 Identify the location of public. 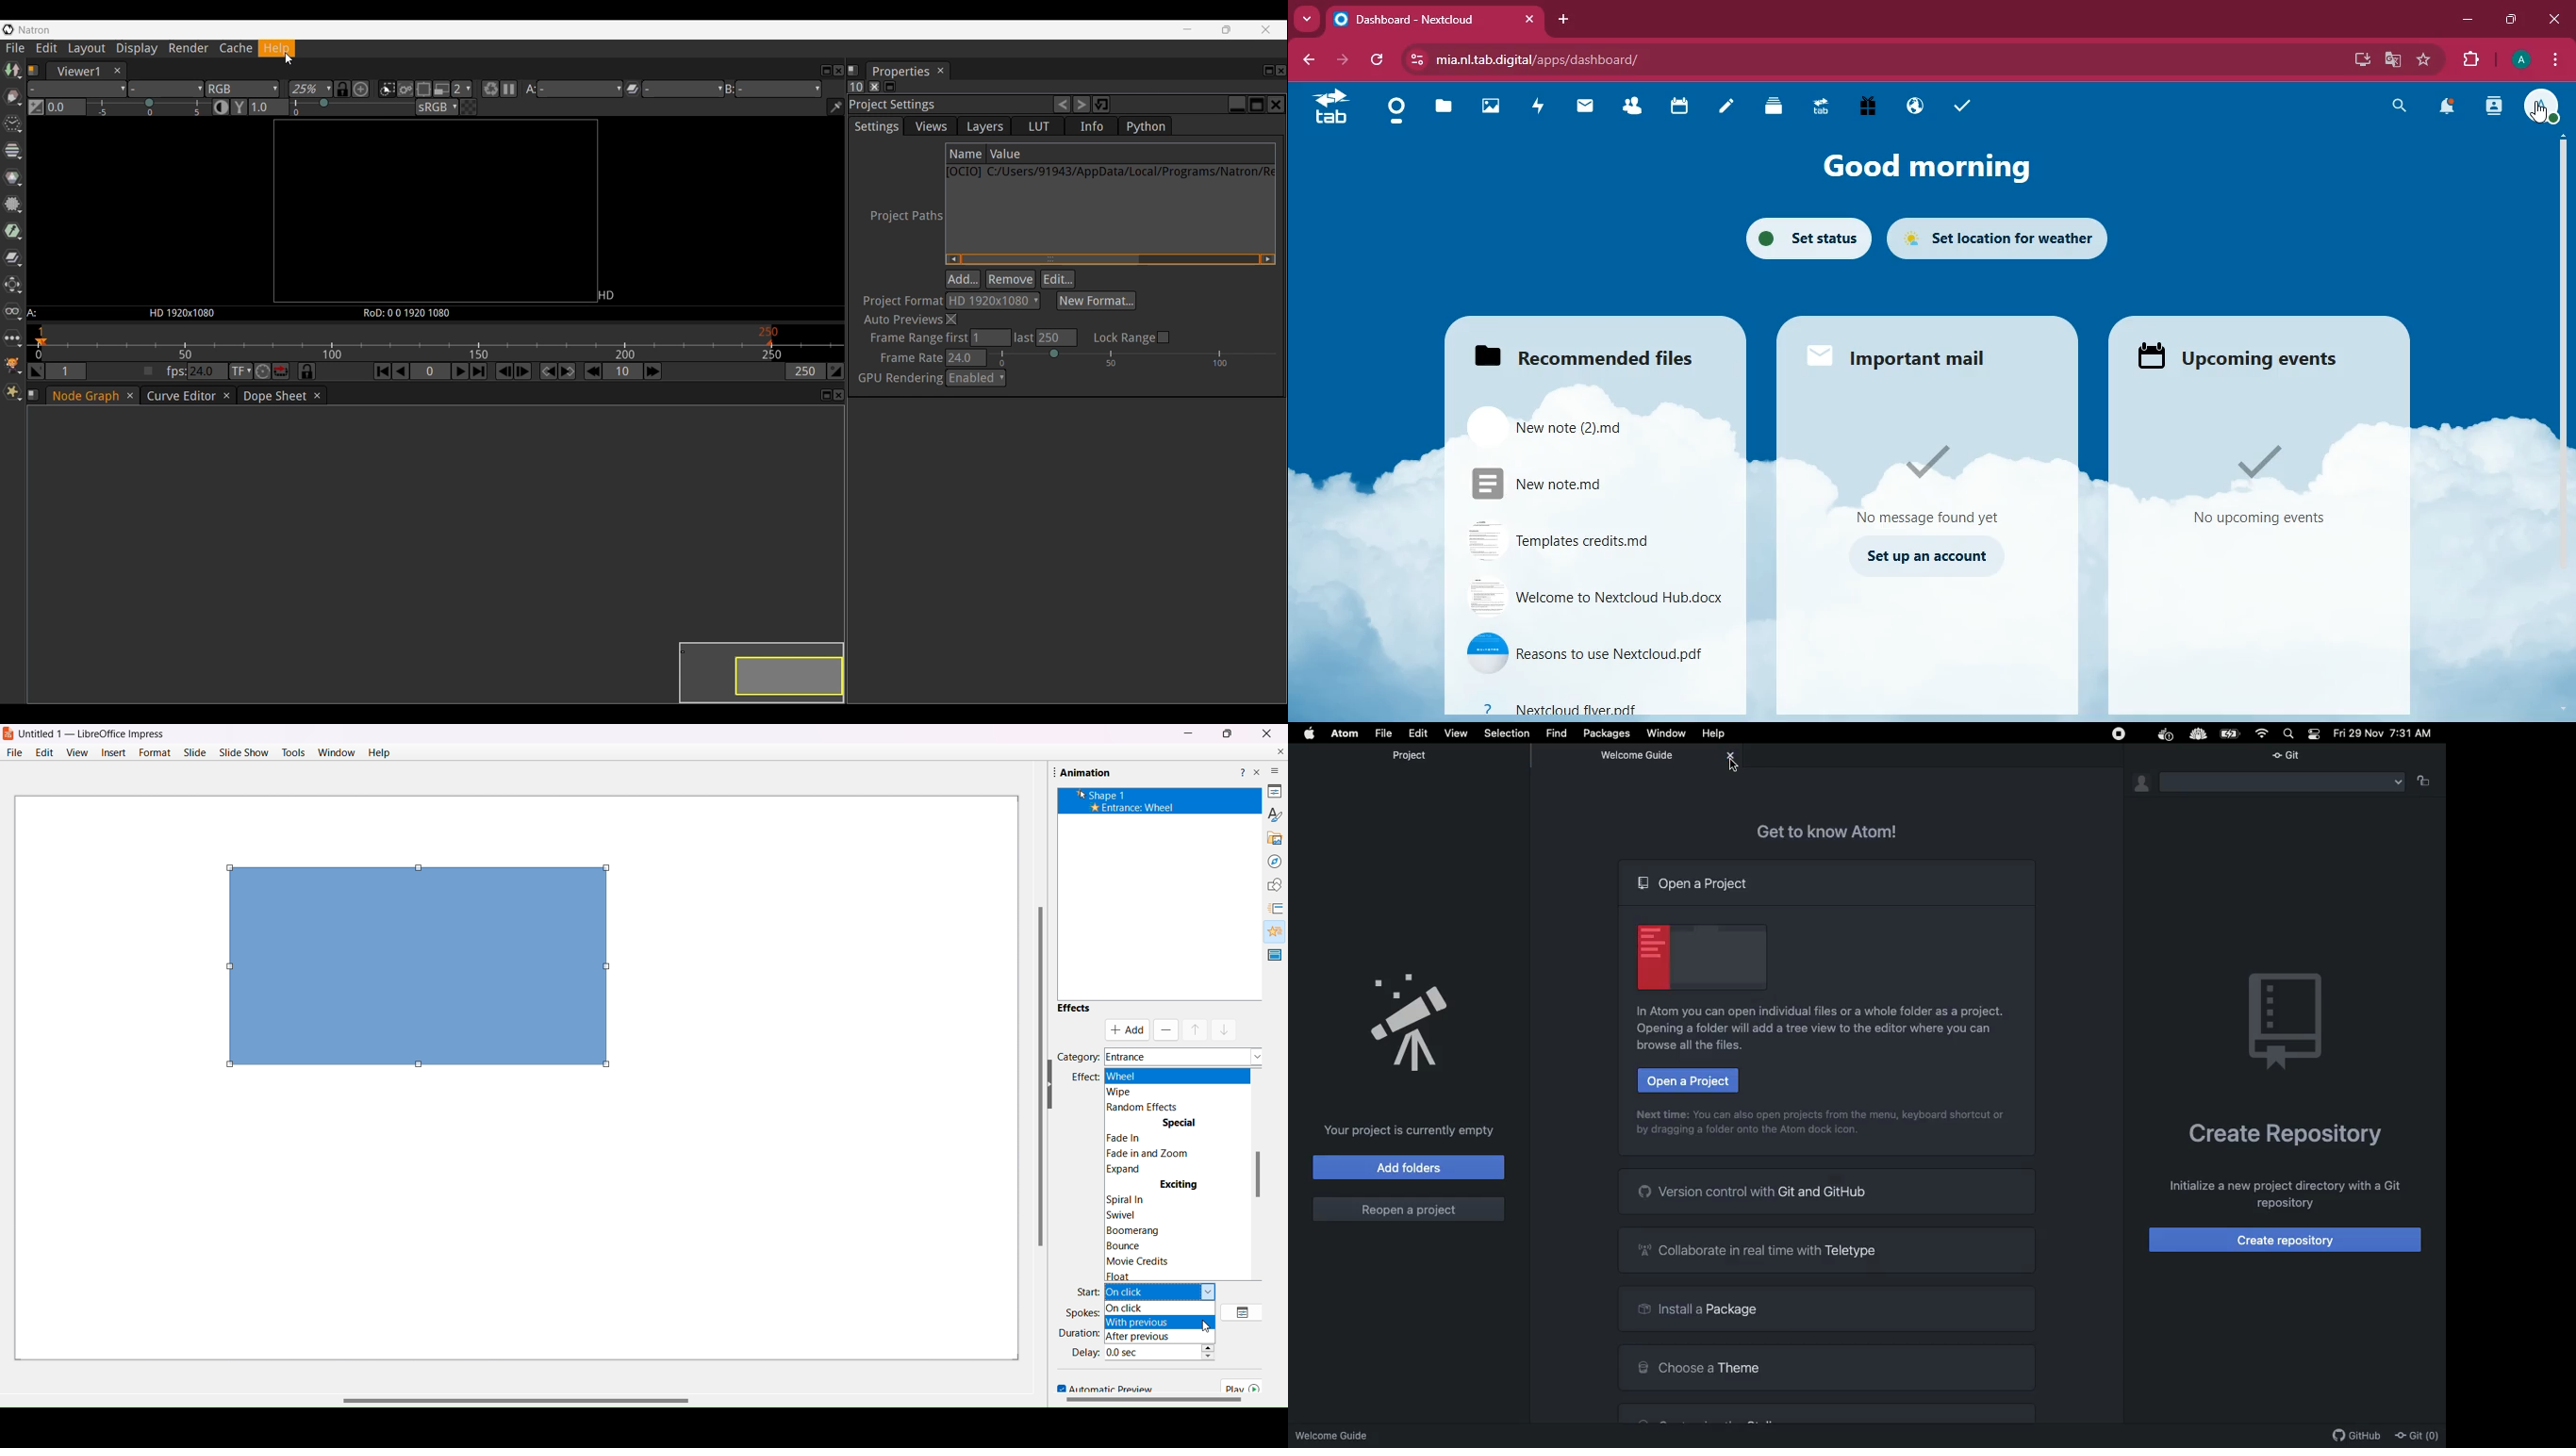
(1912, 106).